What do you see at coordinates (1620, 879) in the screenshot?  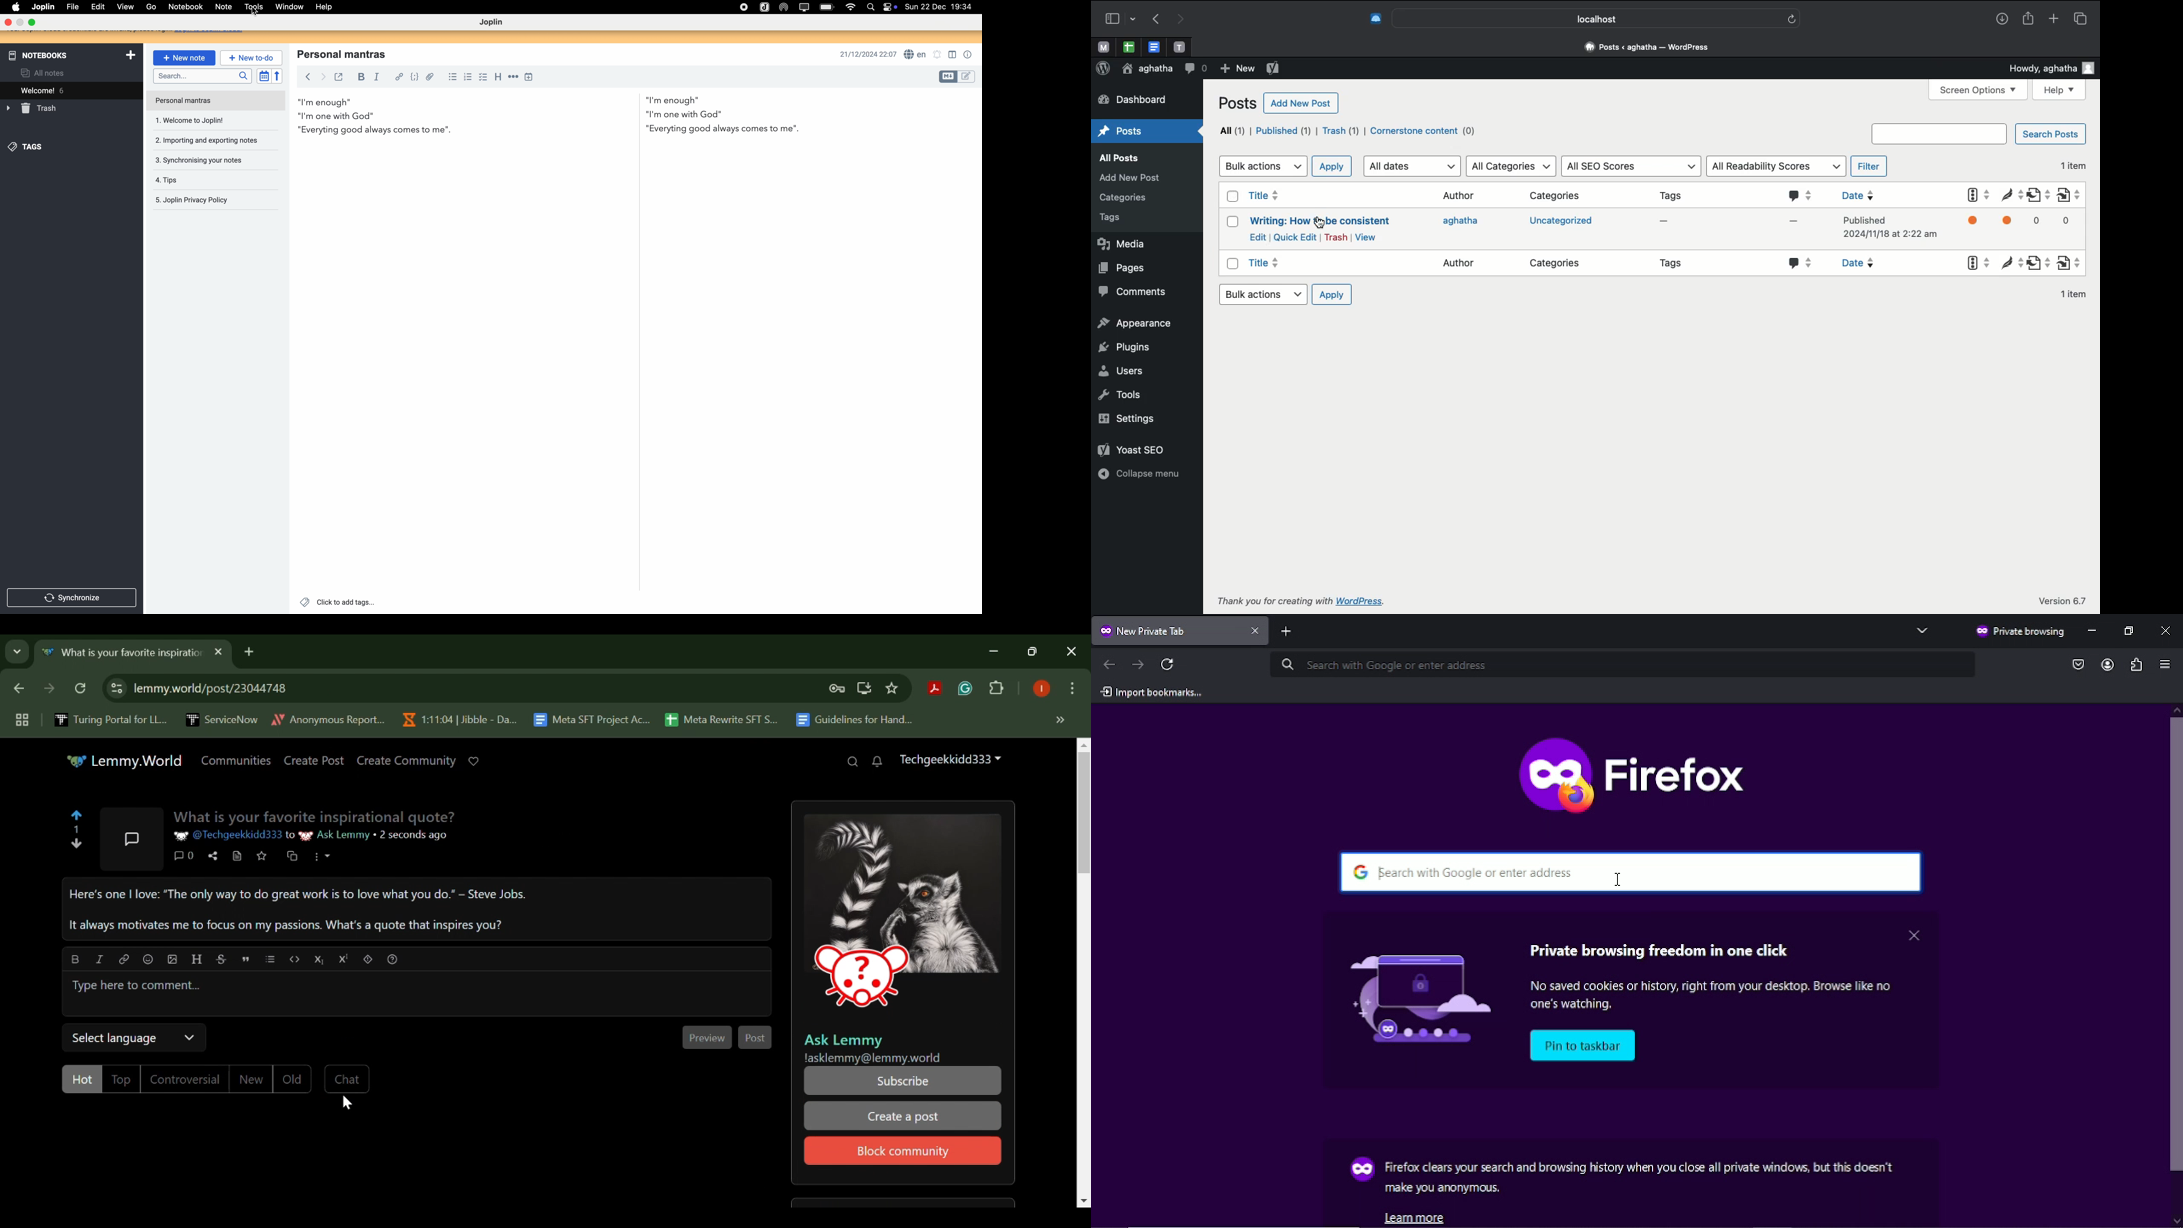 I see `cursor` at bounding box center [1620, 879].